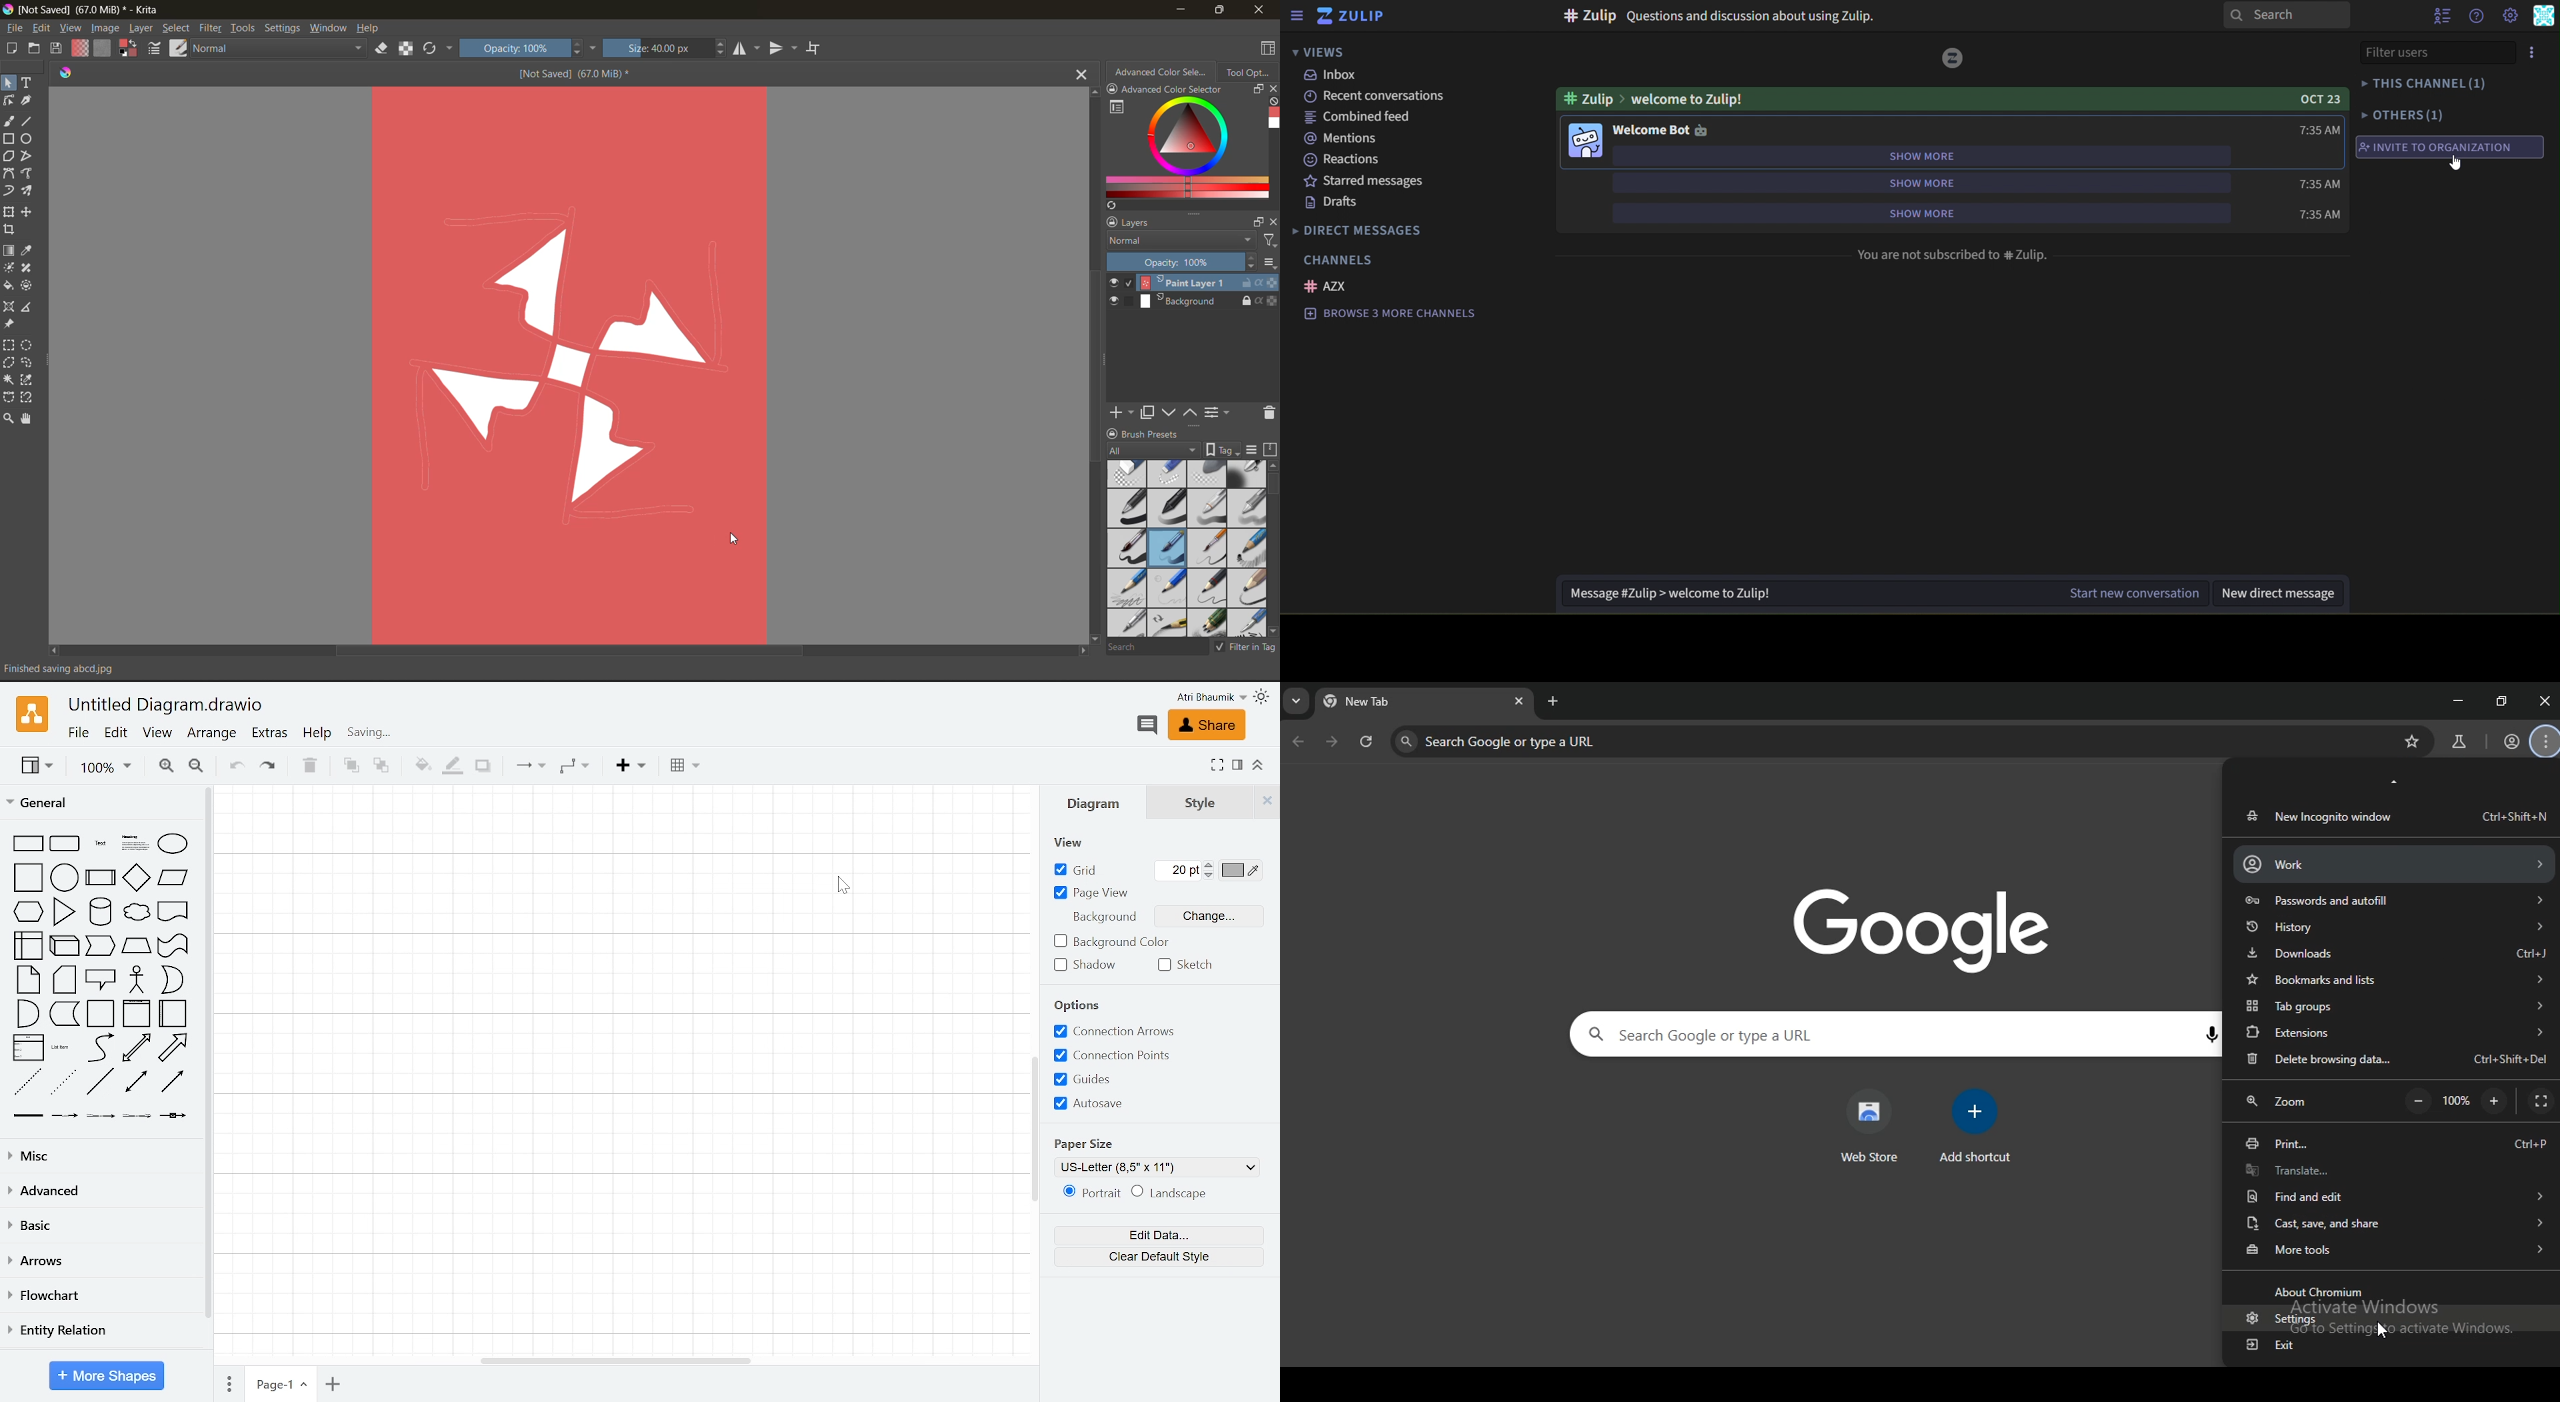 Image resolution: width=2576 pixels, height=1428 pixels. Describe the element at coordinates (9, 286) in the screenshot. I see `tools` at that location.